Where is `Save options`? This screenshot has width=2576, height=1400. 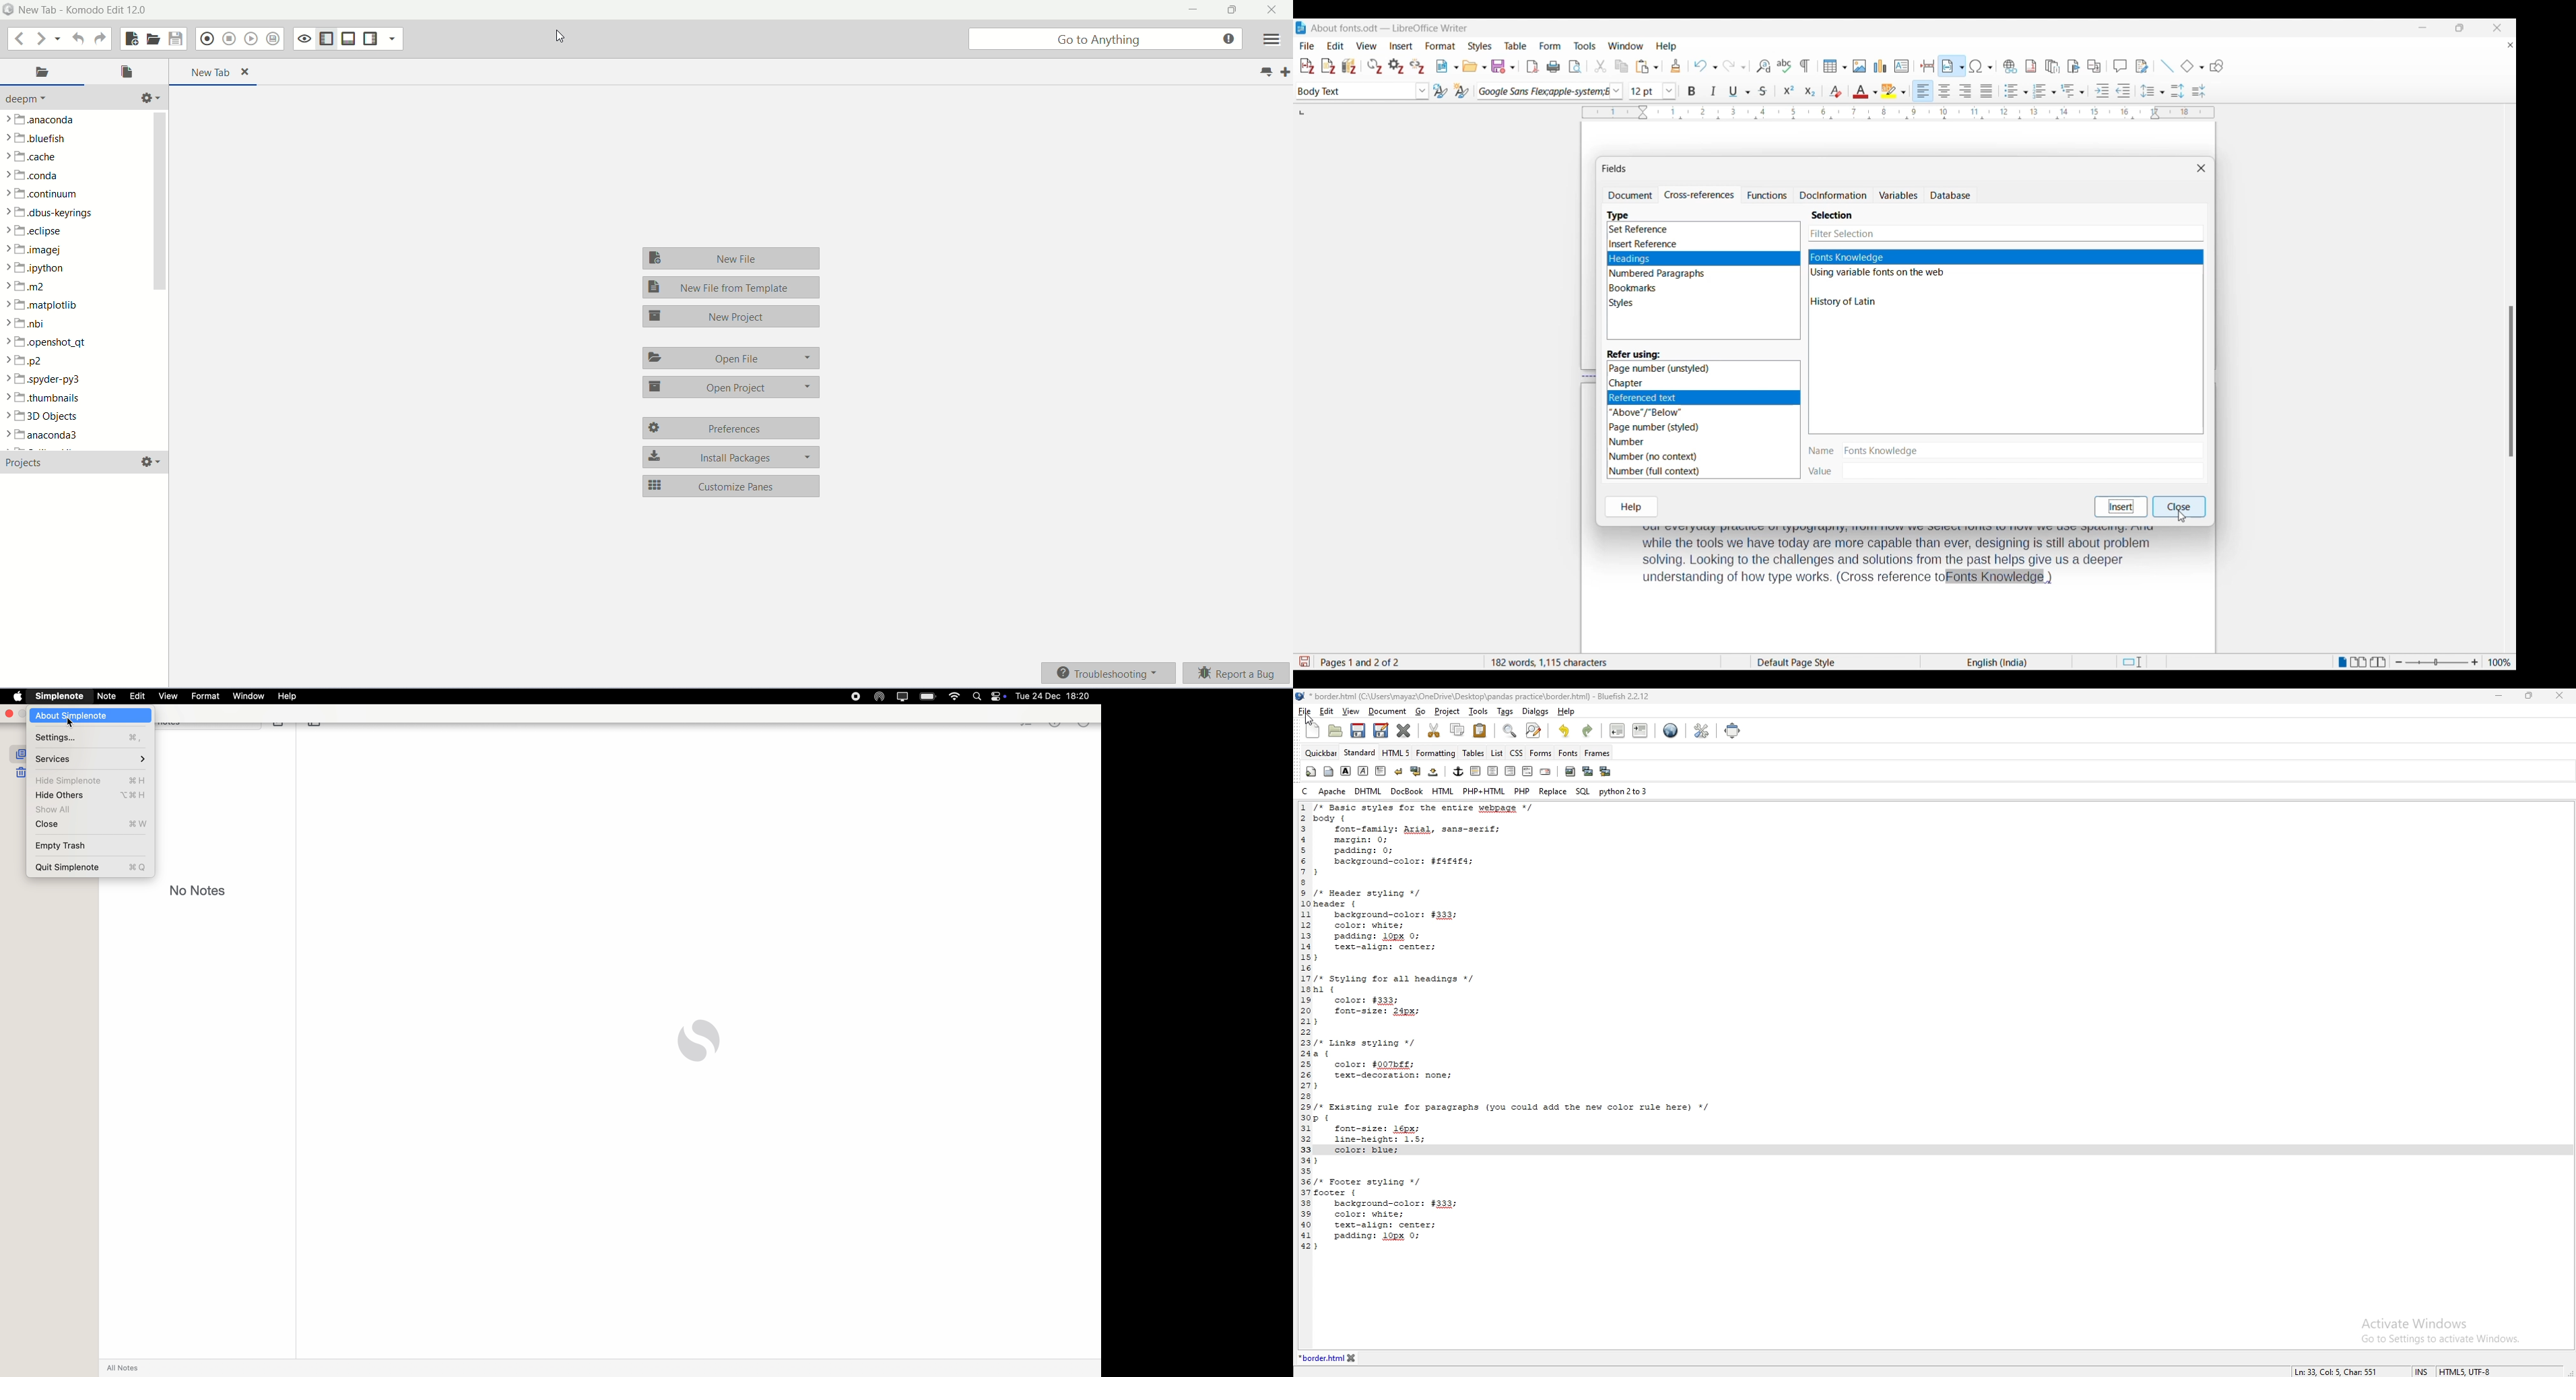
Save options is located at coordinates (1503, 66).